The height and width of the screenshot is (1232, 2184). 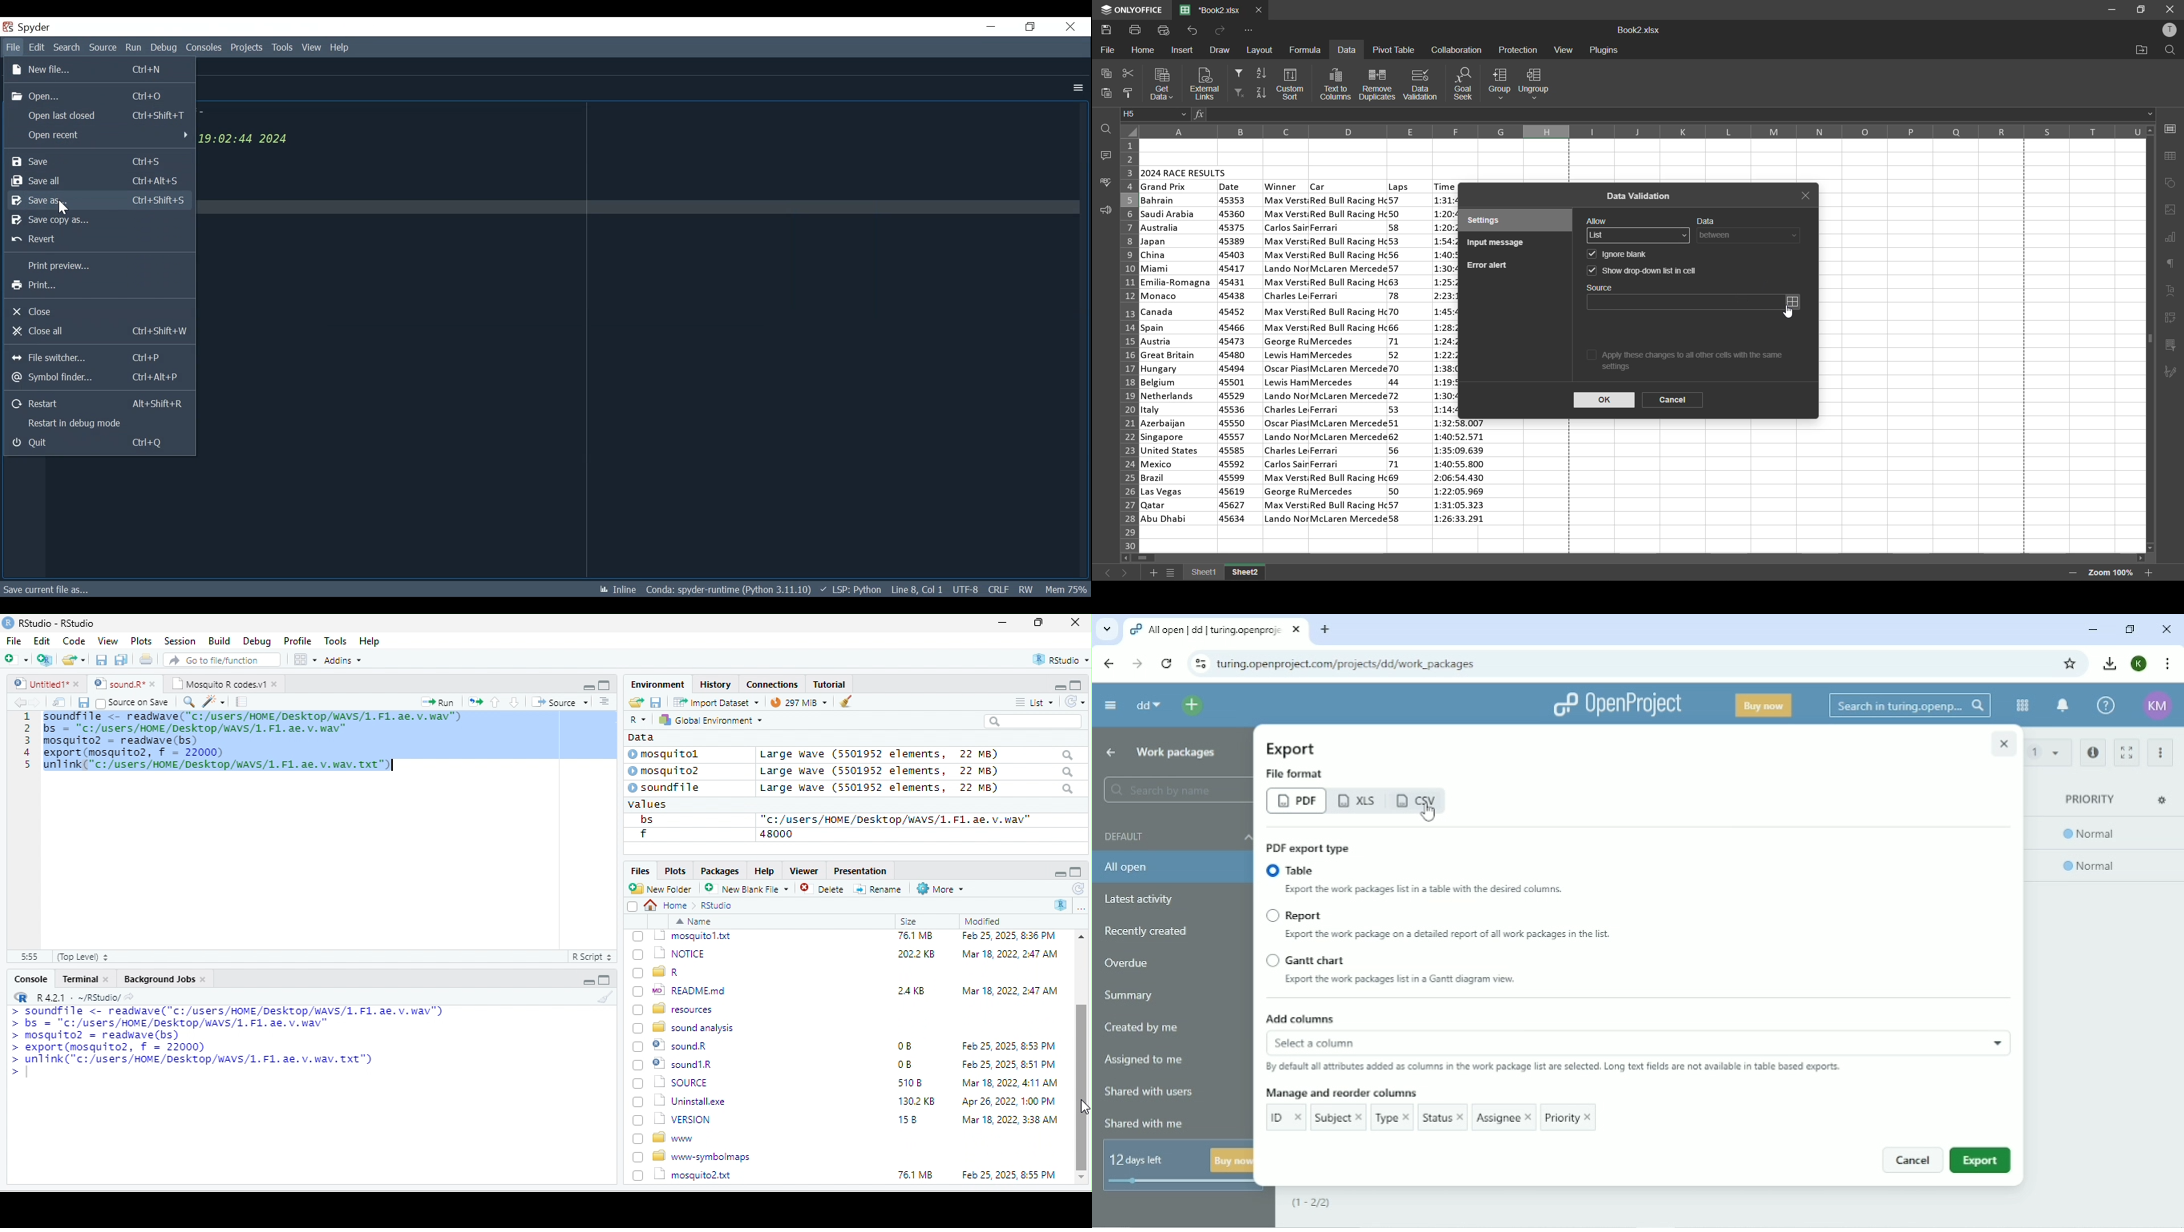 I want to click on spyder, so click(x=43, y=28).